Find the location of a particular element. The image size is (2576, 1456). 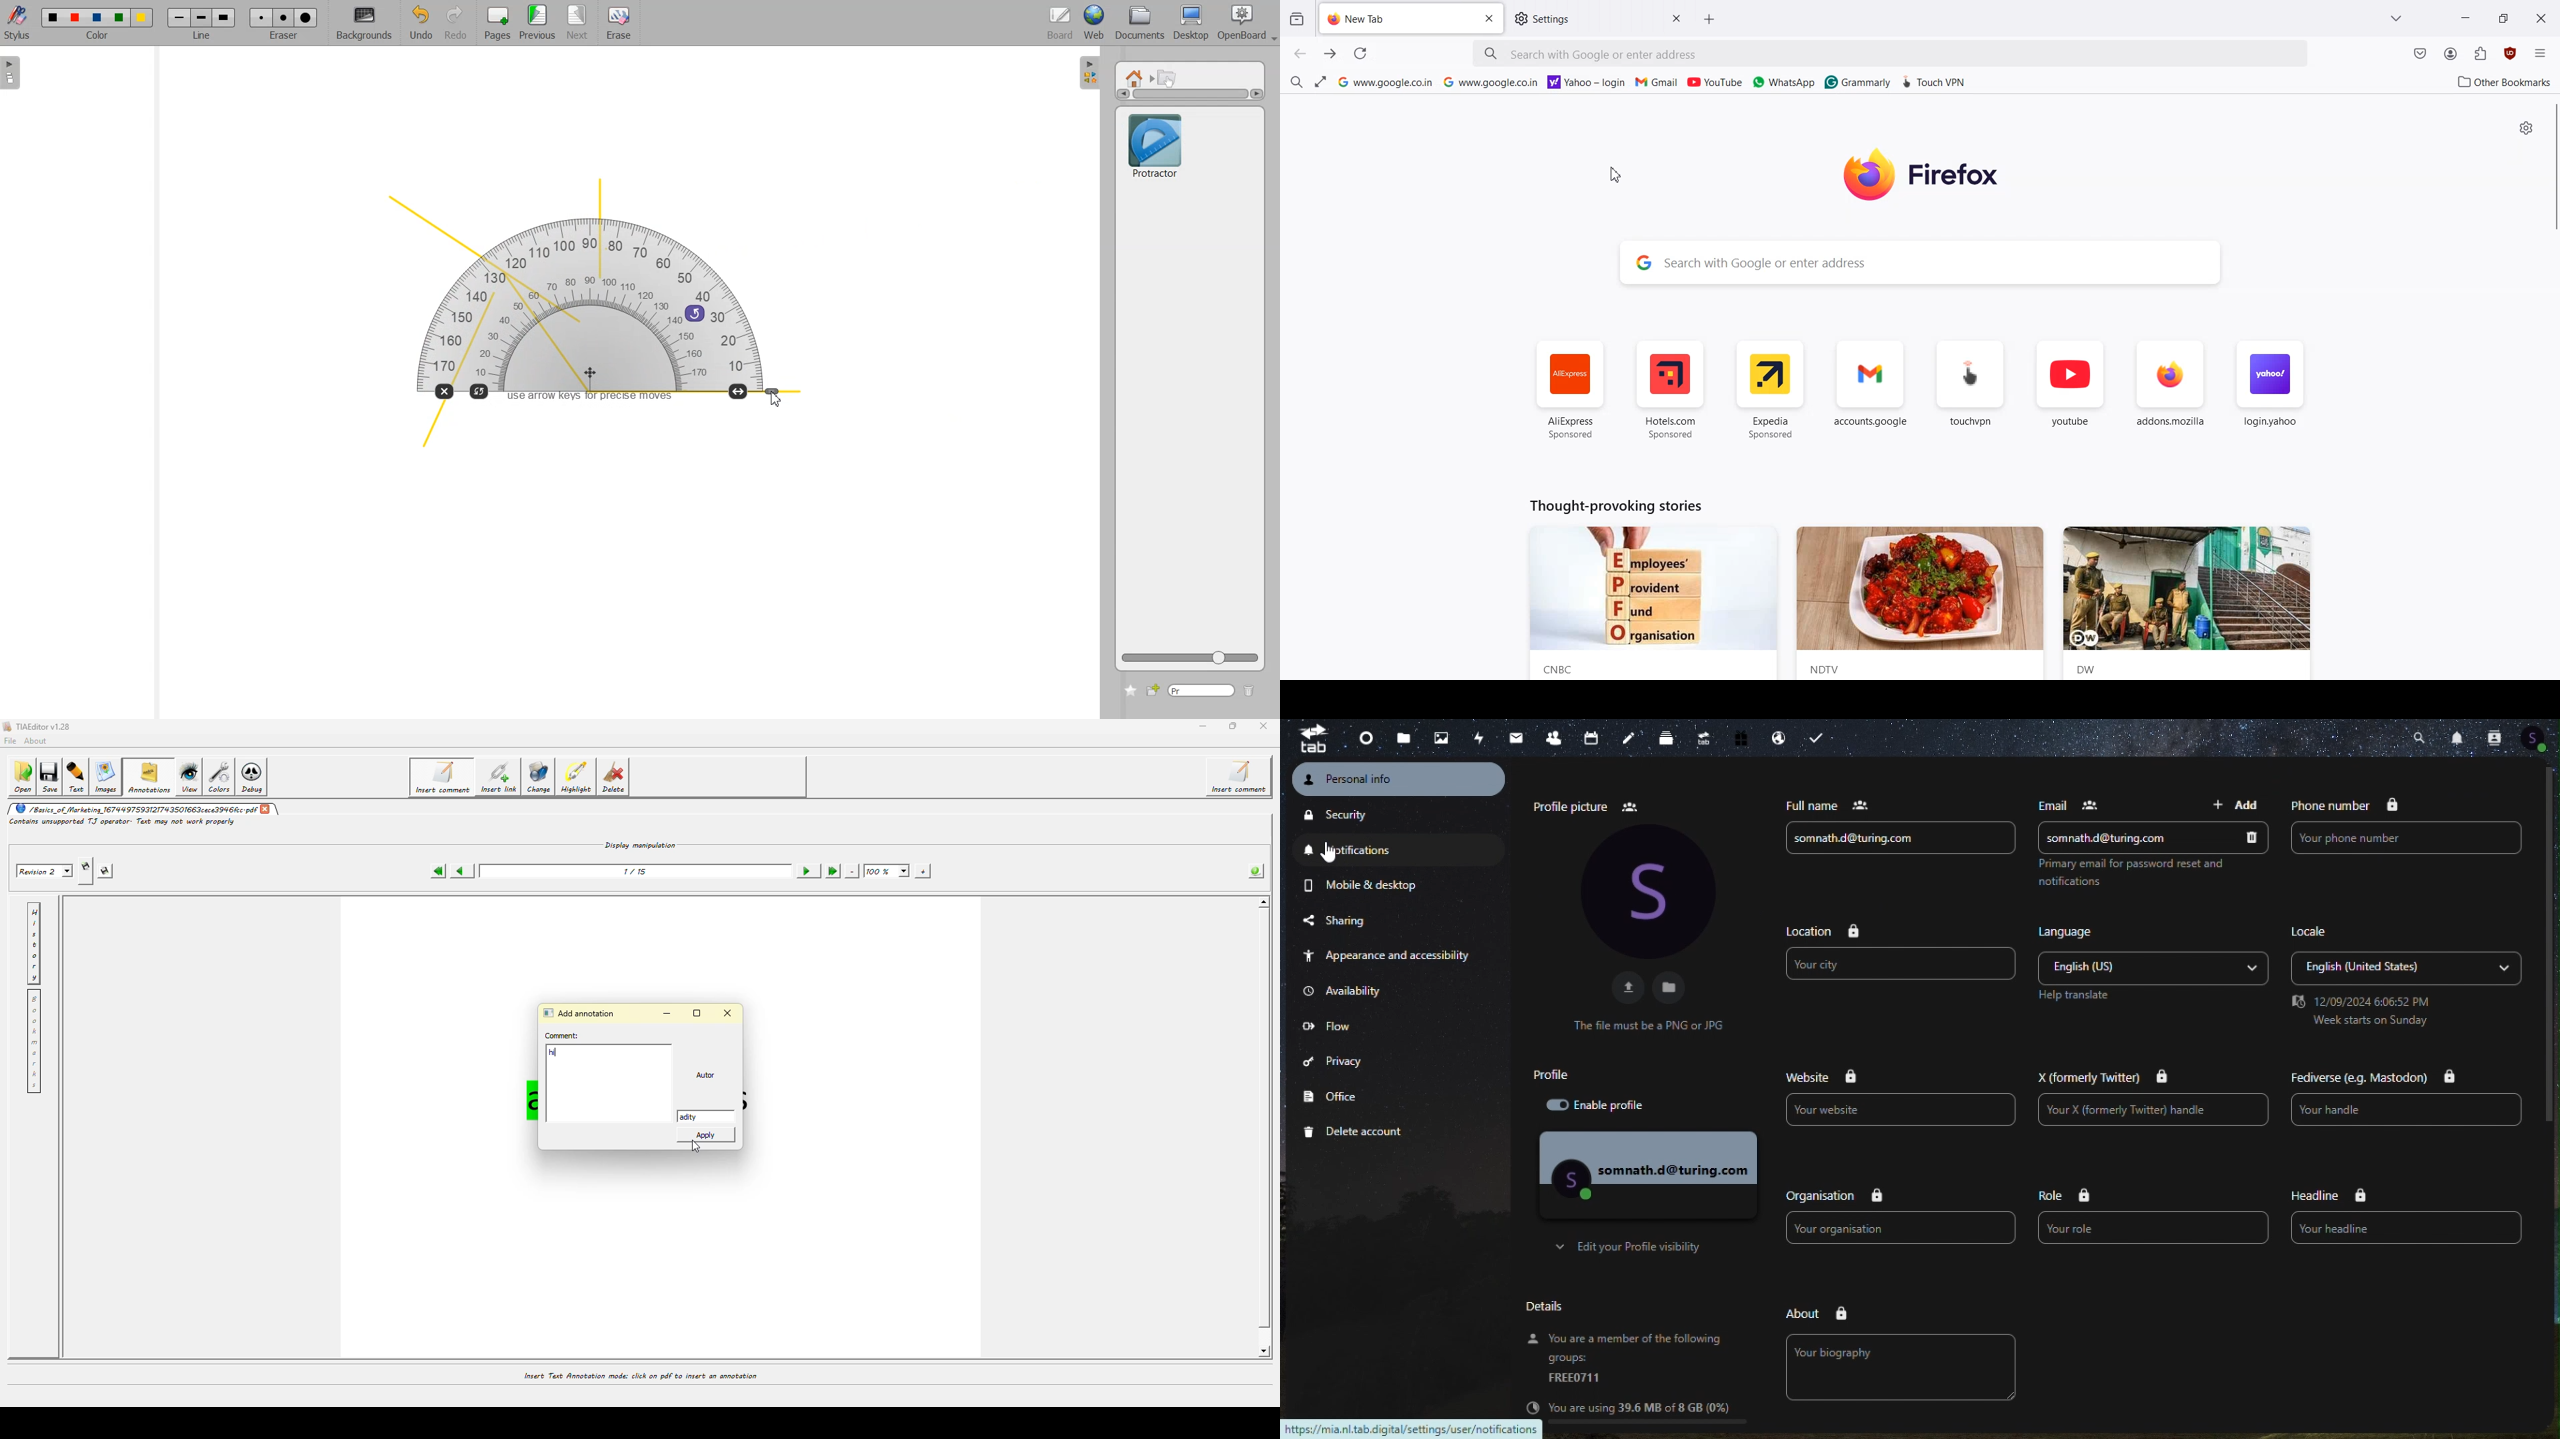

full name is located at coordinates (1824, 804).